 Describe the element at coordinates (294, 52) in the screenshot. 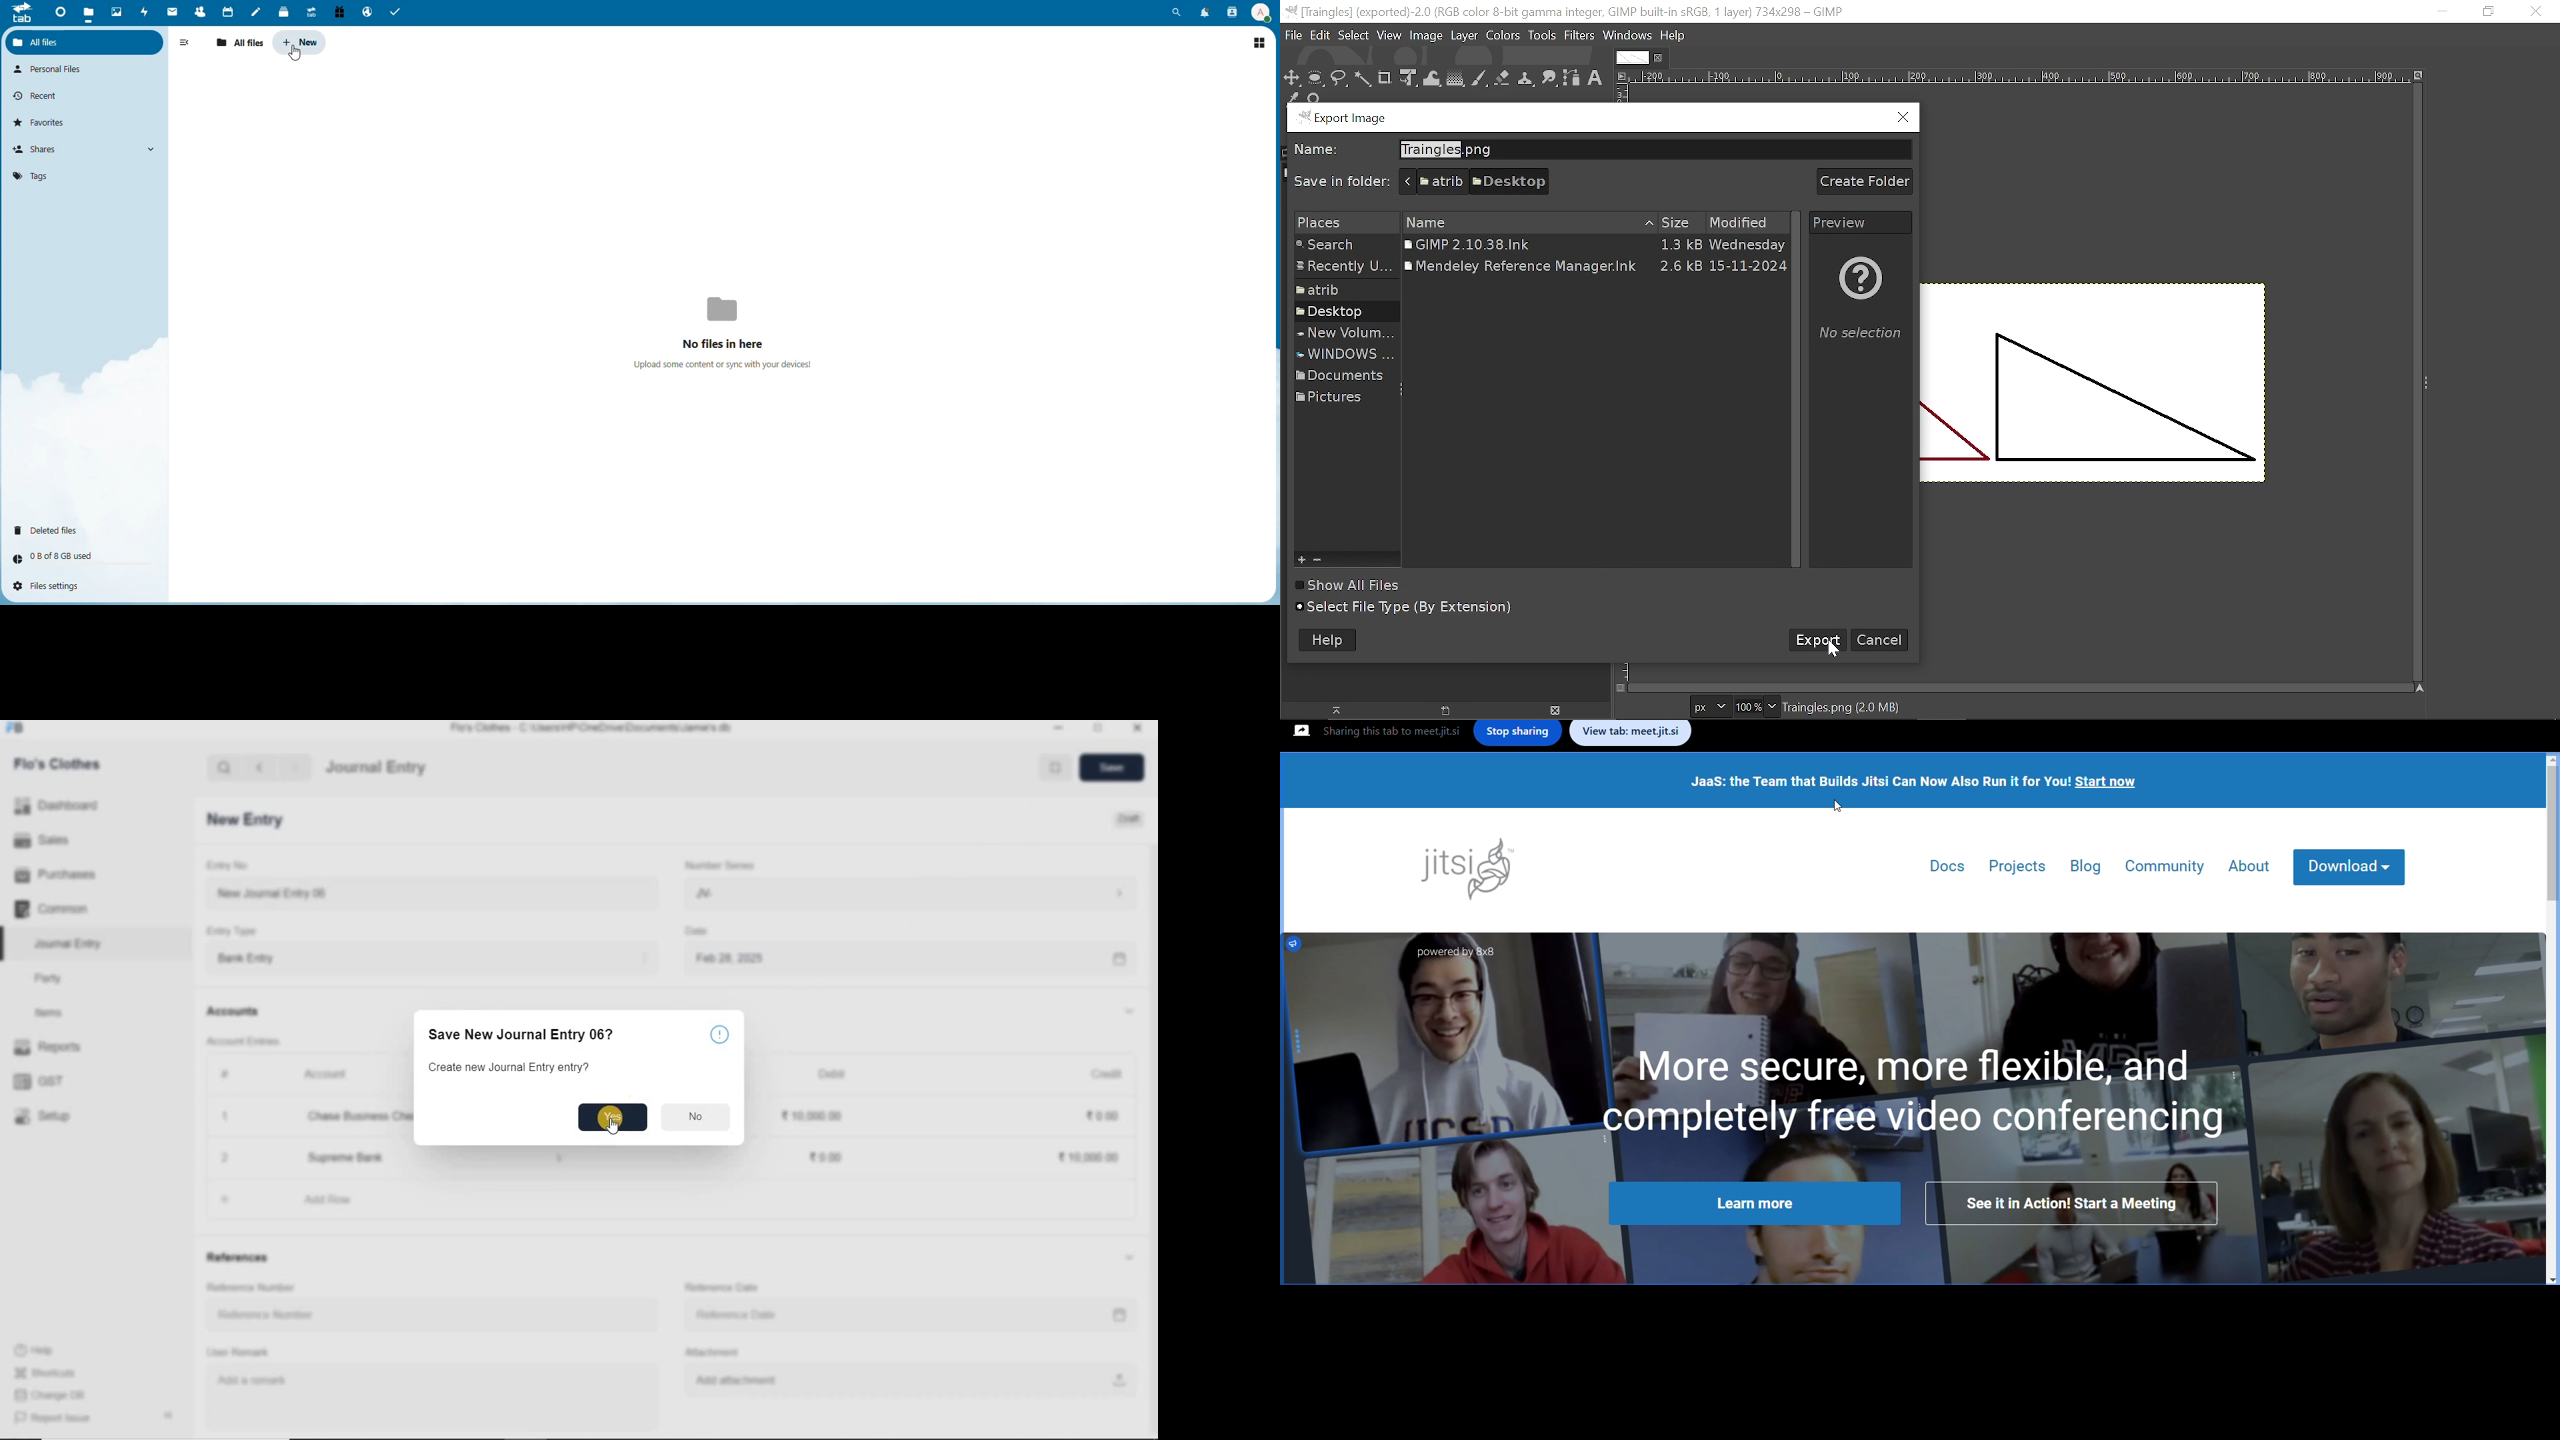

I see `cursor` at that location.